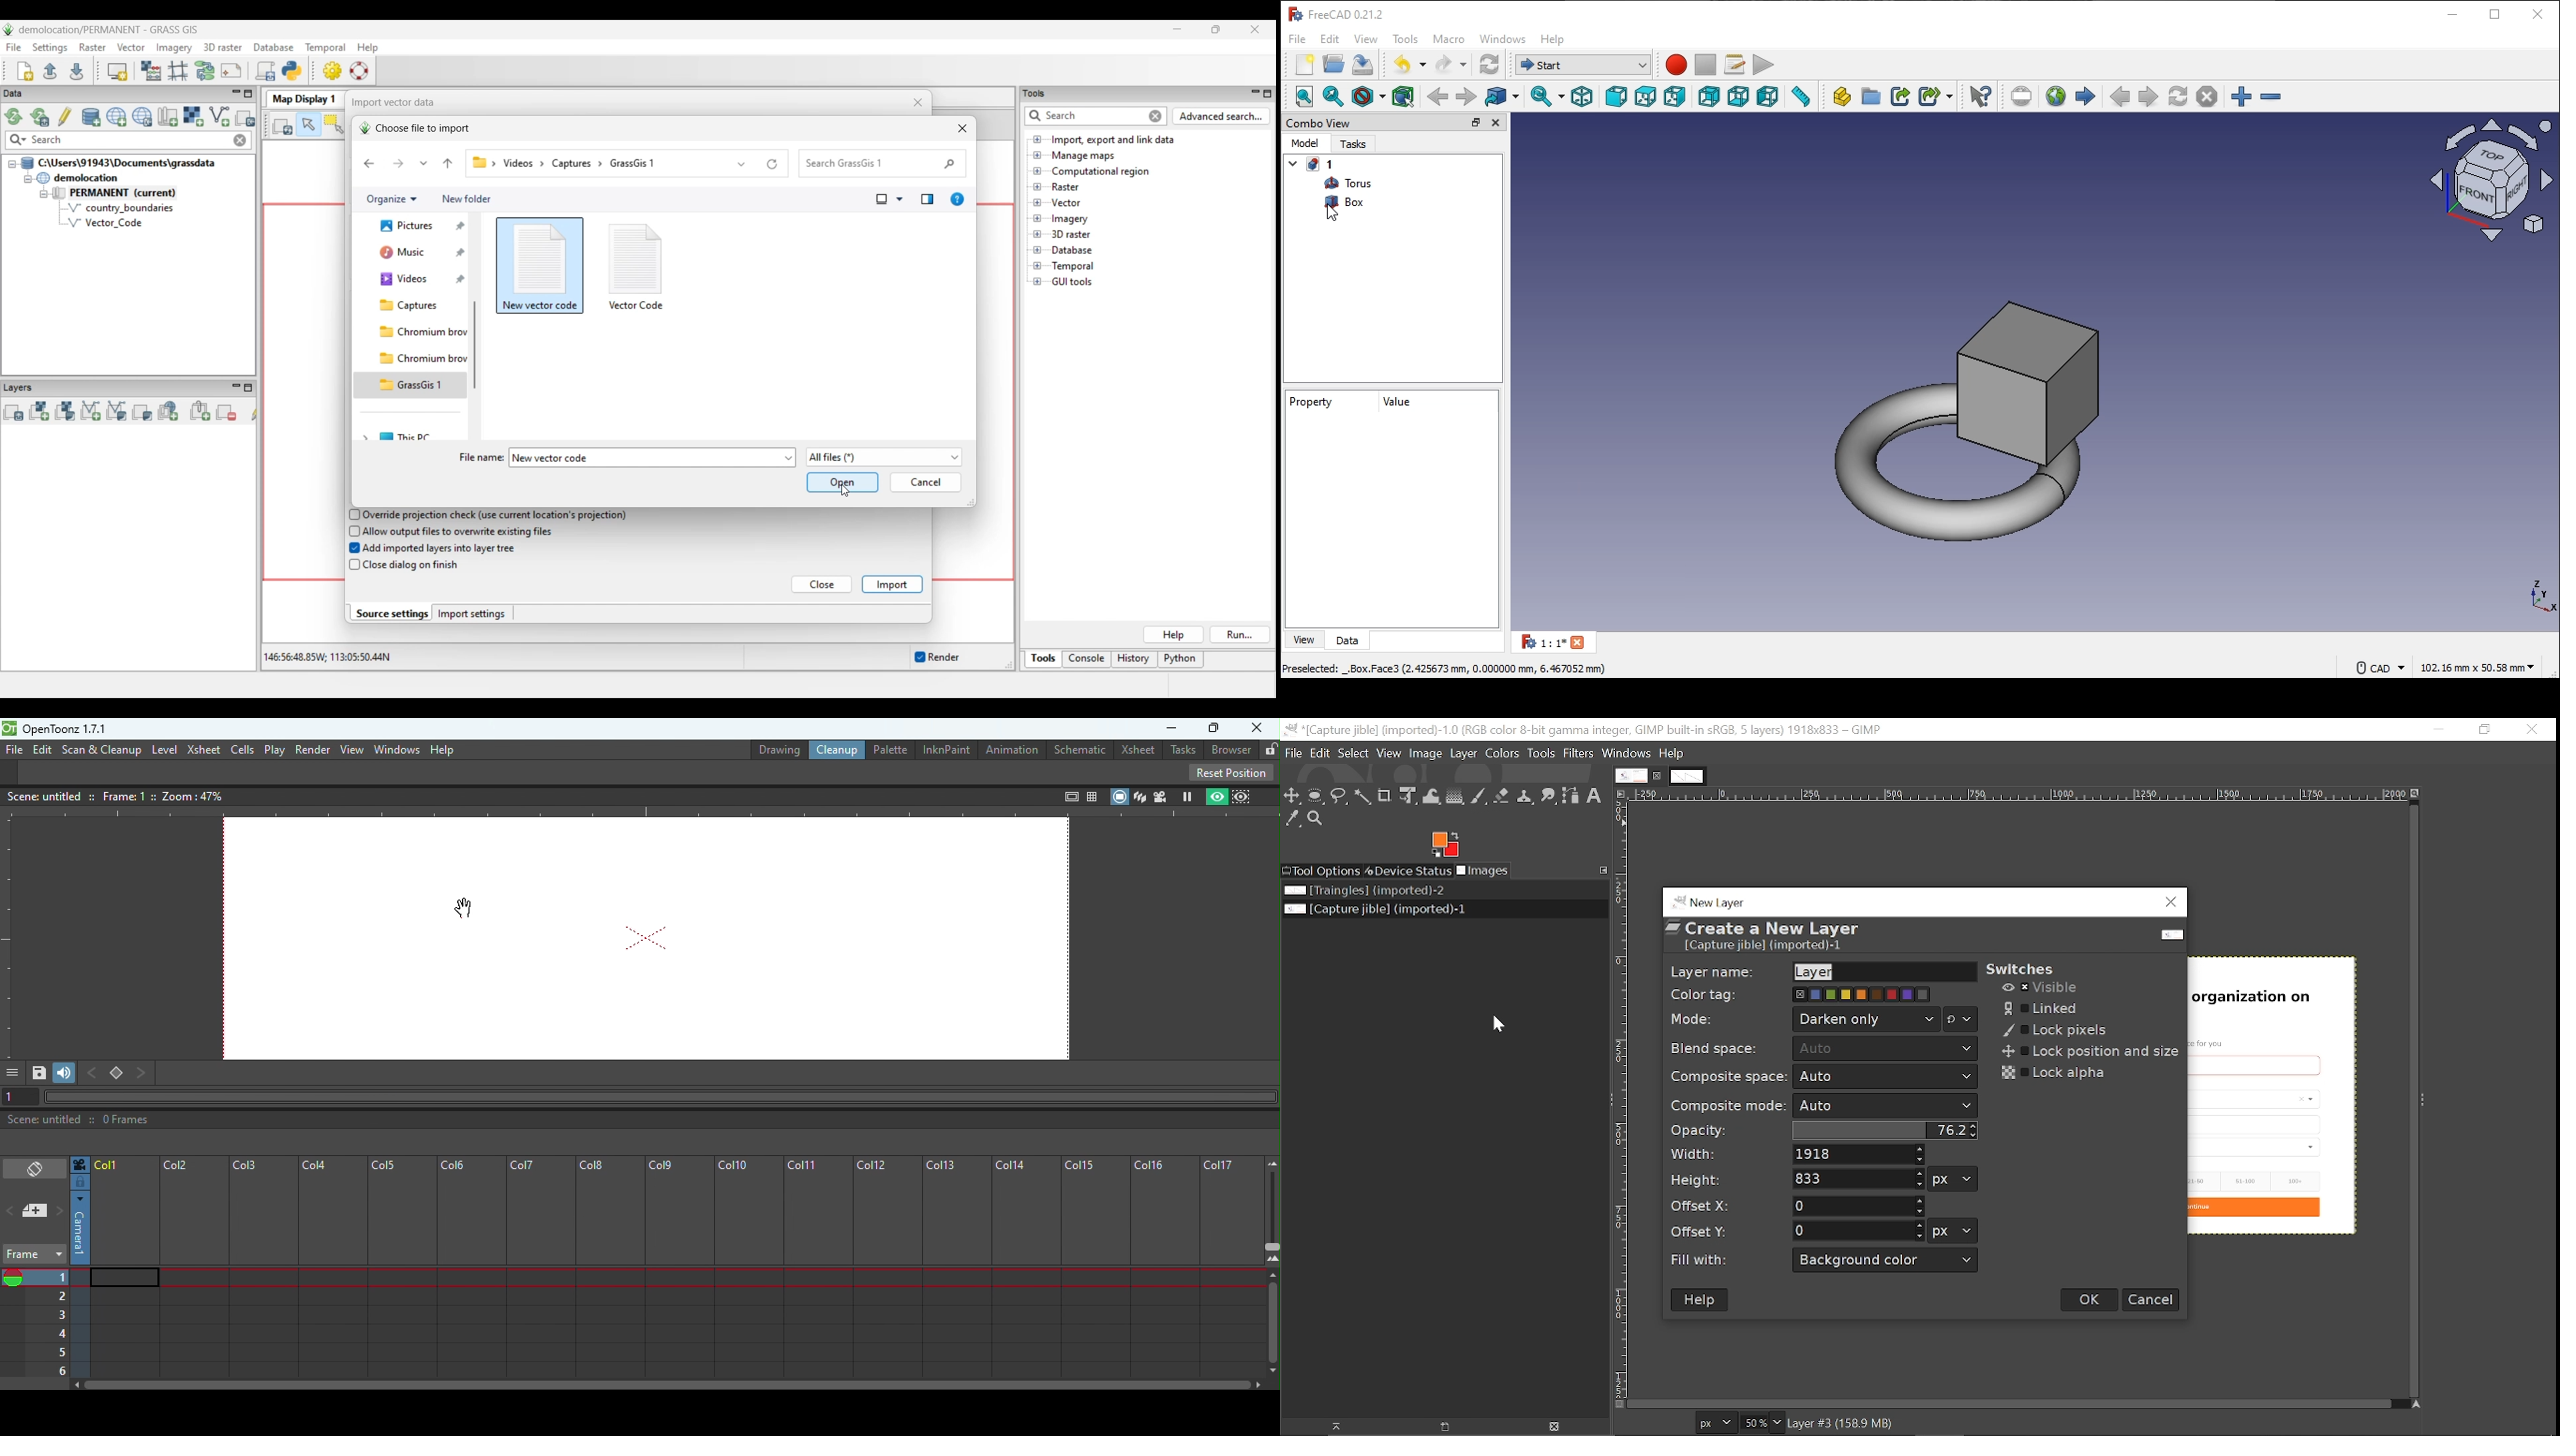 This screenshot has height=1456, width=2576. Describe the element at coordinates (2052, 1029) in the screenshot. I see `Lock pixels` at that location.